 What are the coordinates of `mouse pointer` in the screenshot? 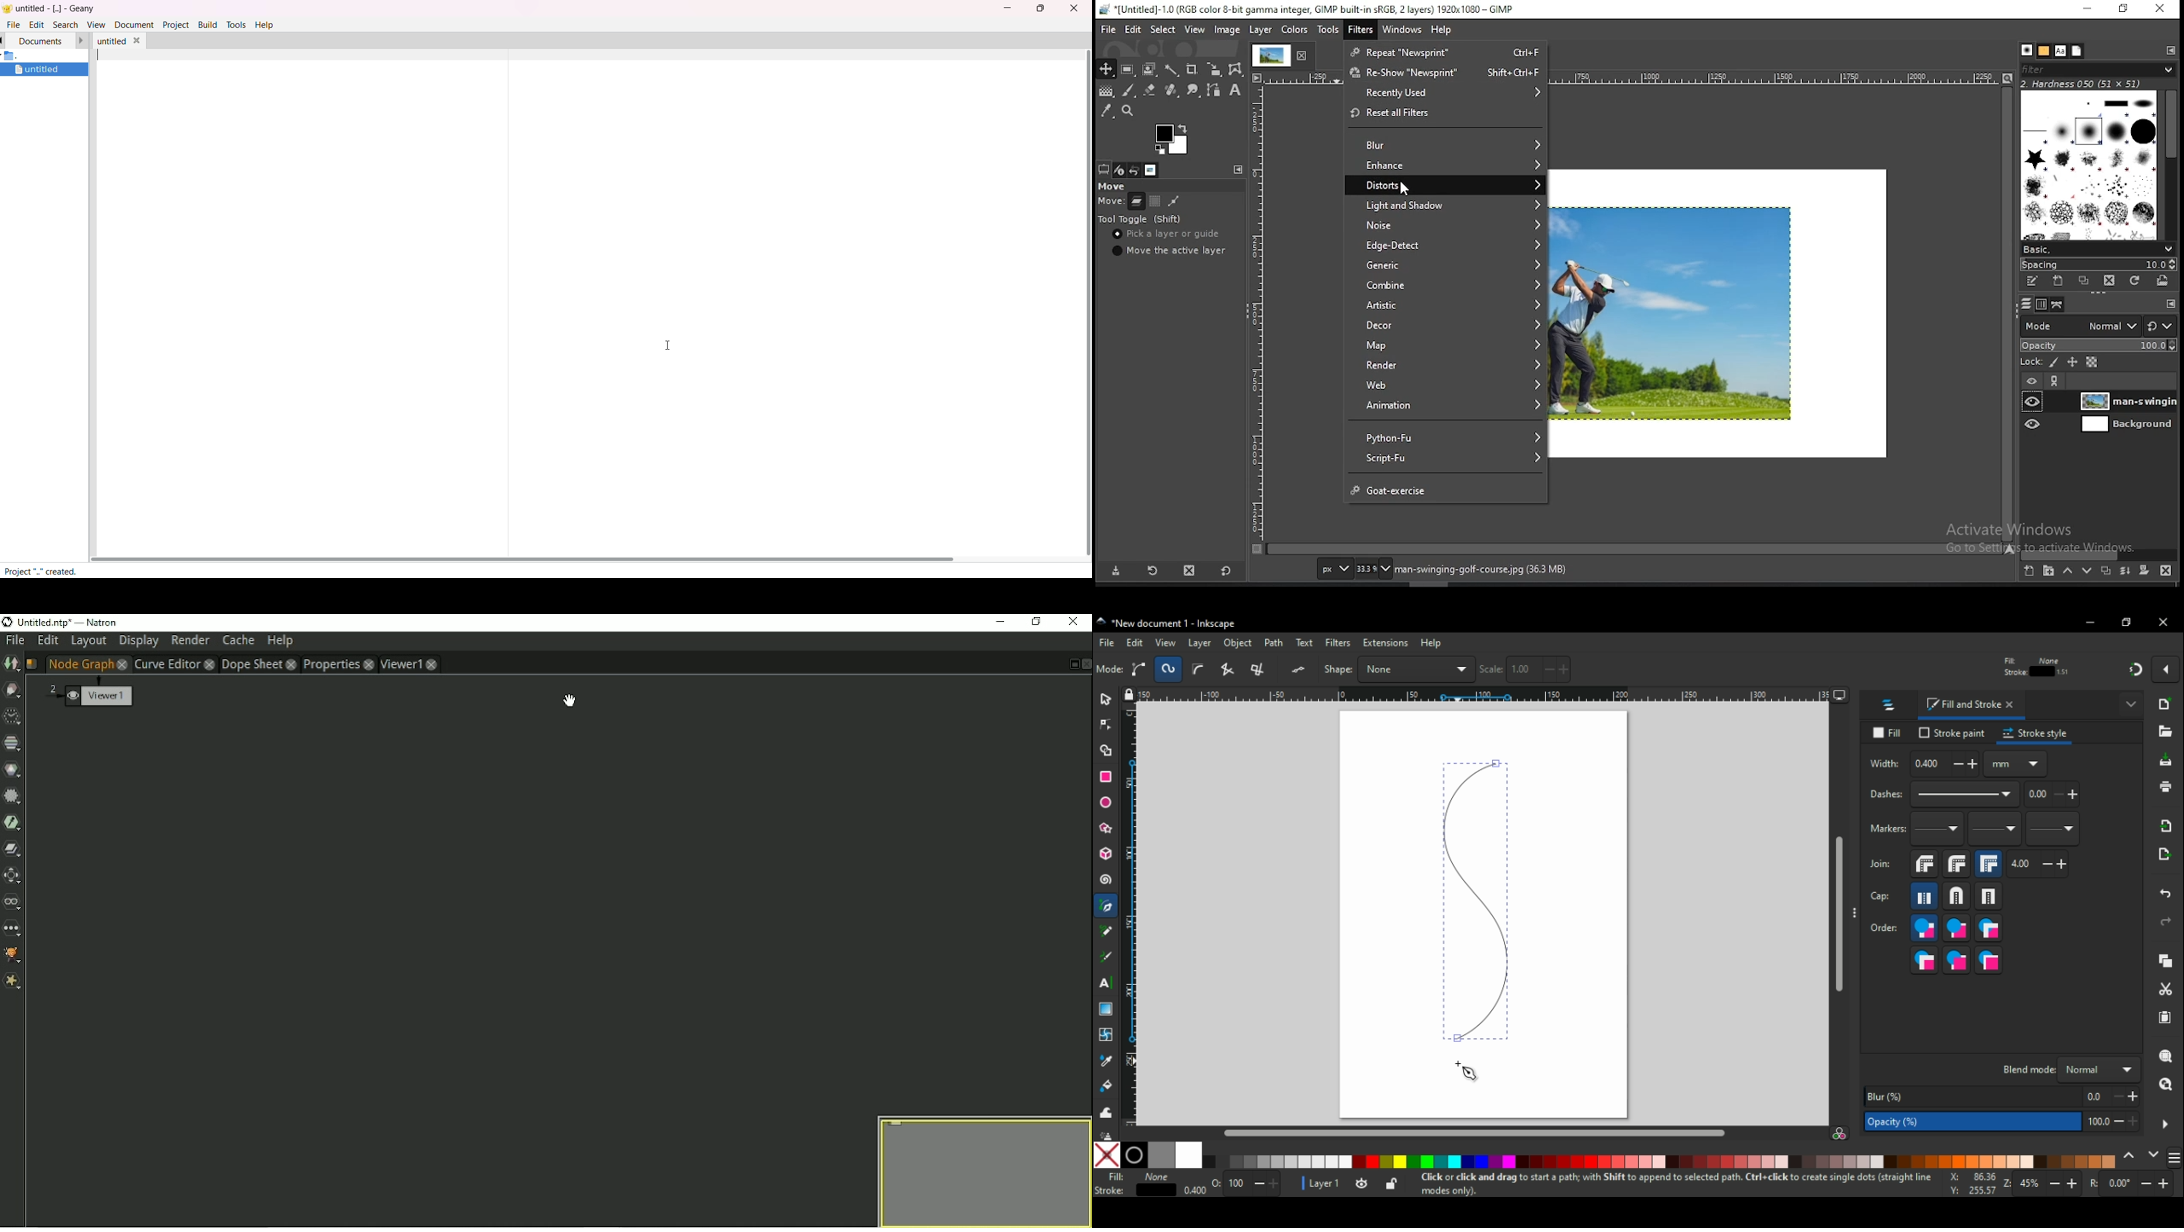 It's located at (1406, 189).